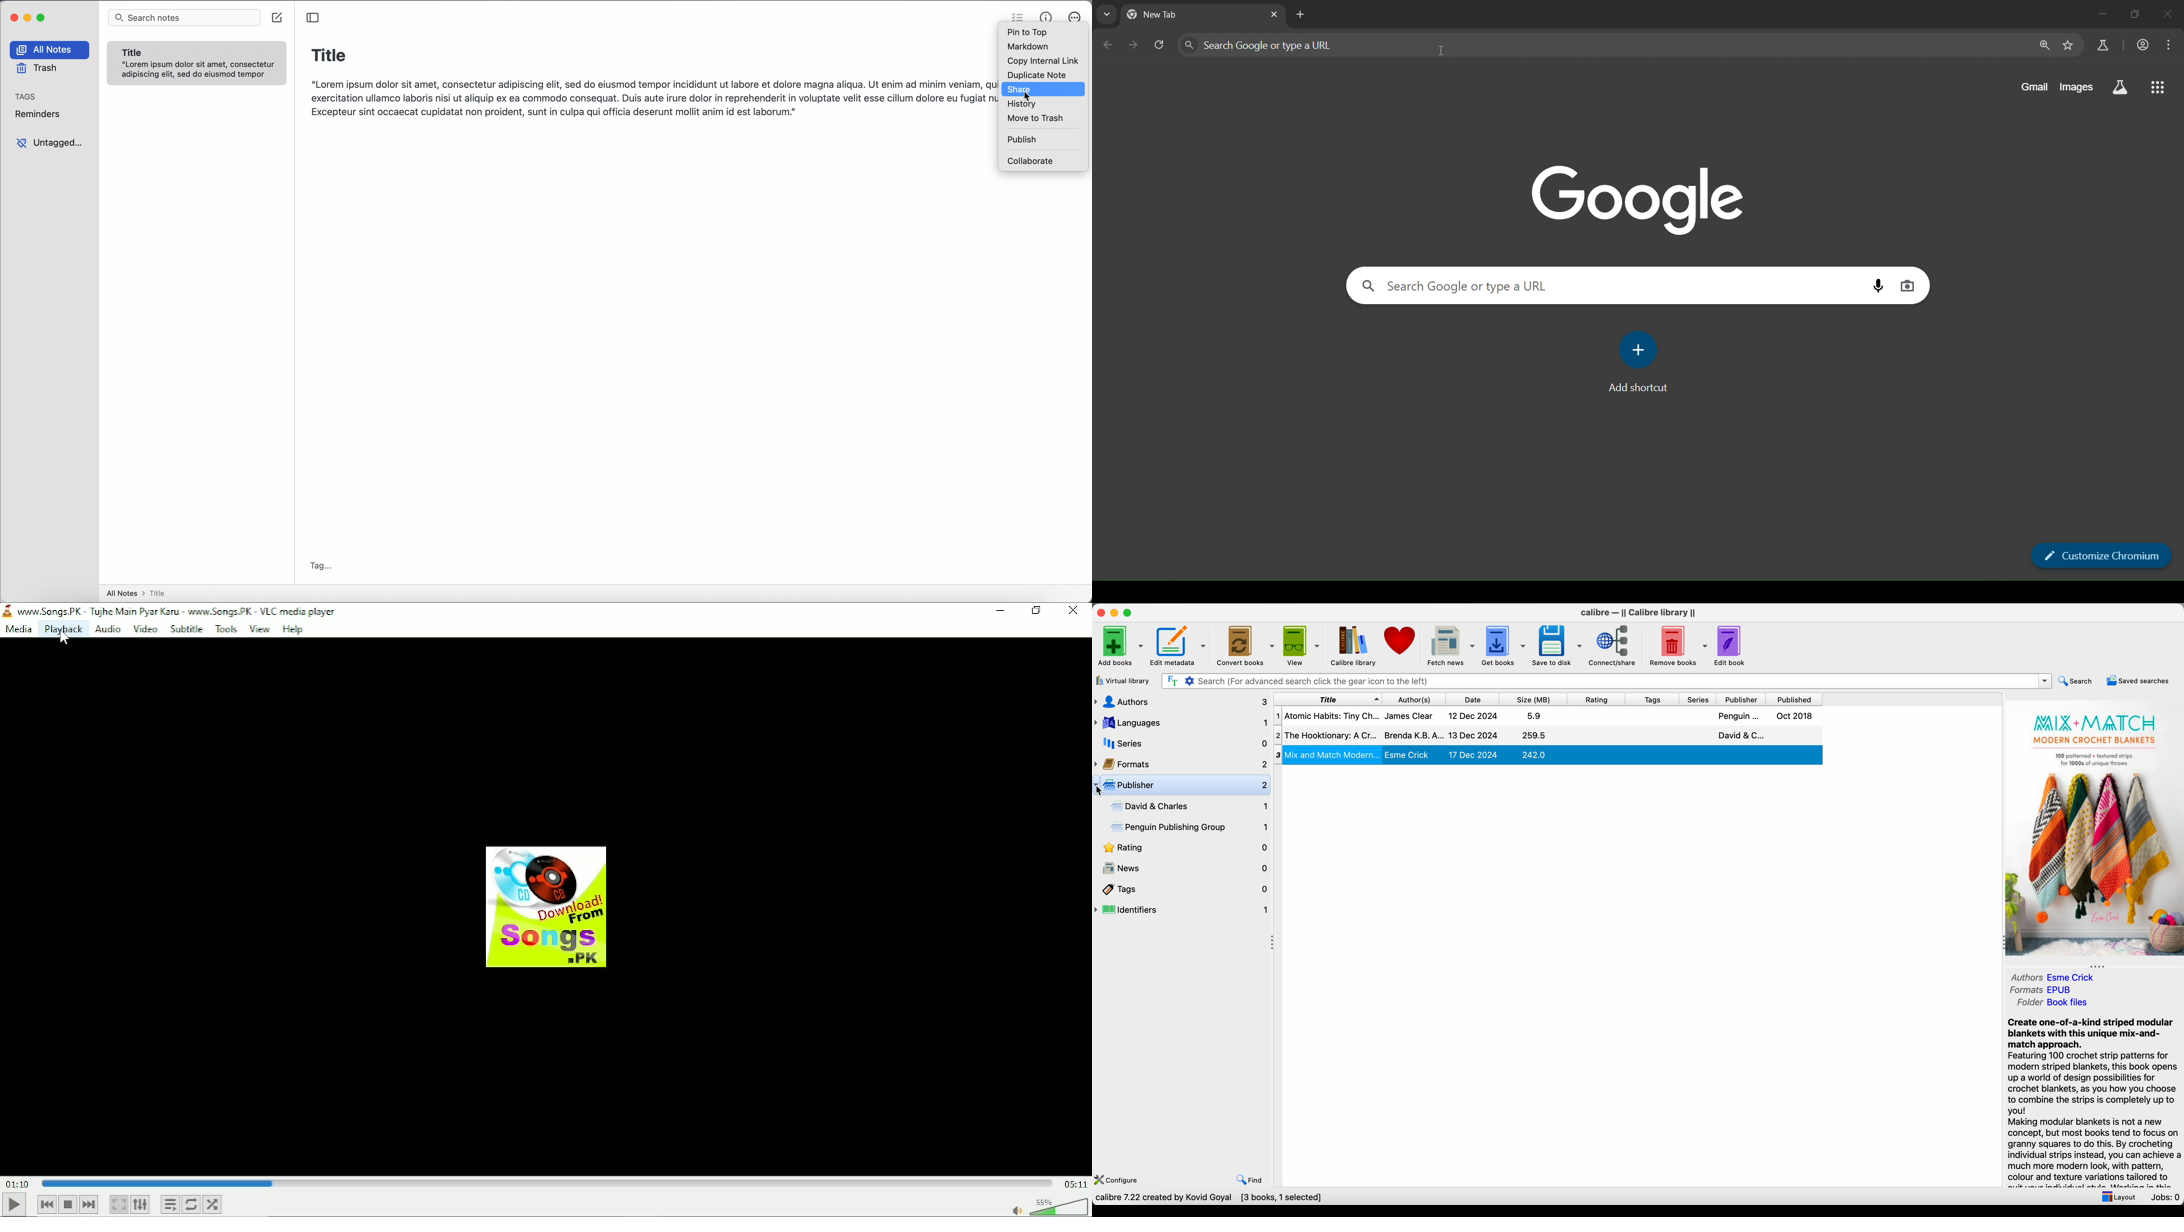  What do you see at coordinates (1183, 890) in the screenshot?
I see `tags` at bounding box center [1183, 890].